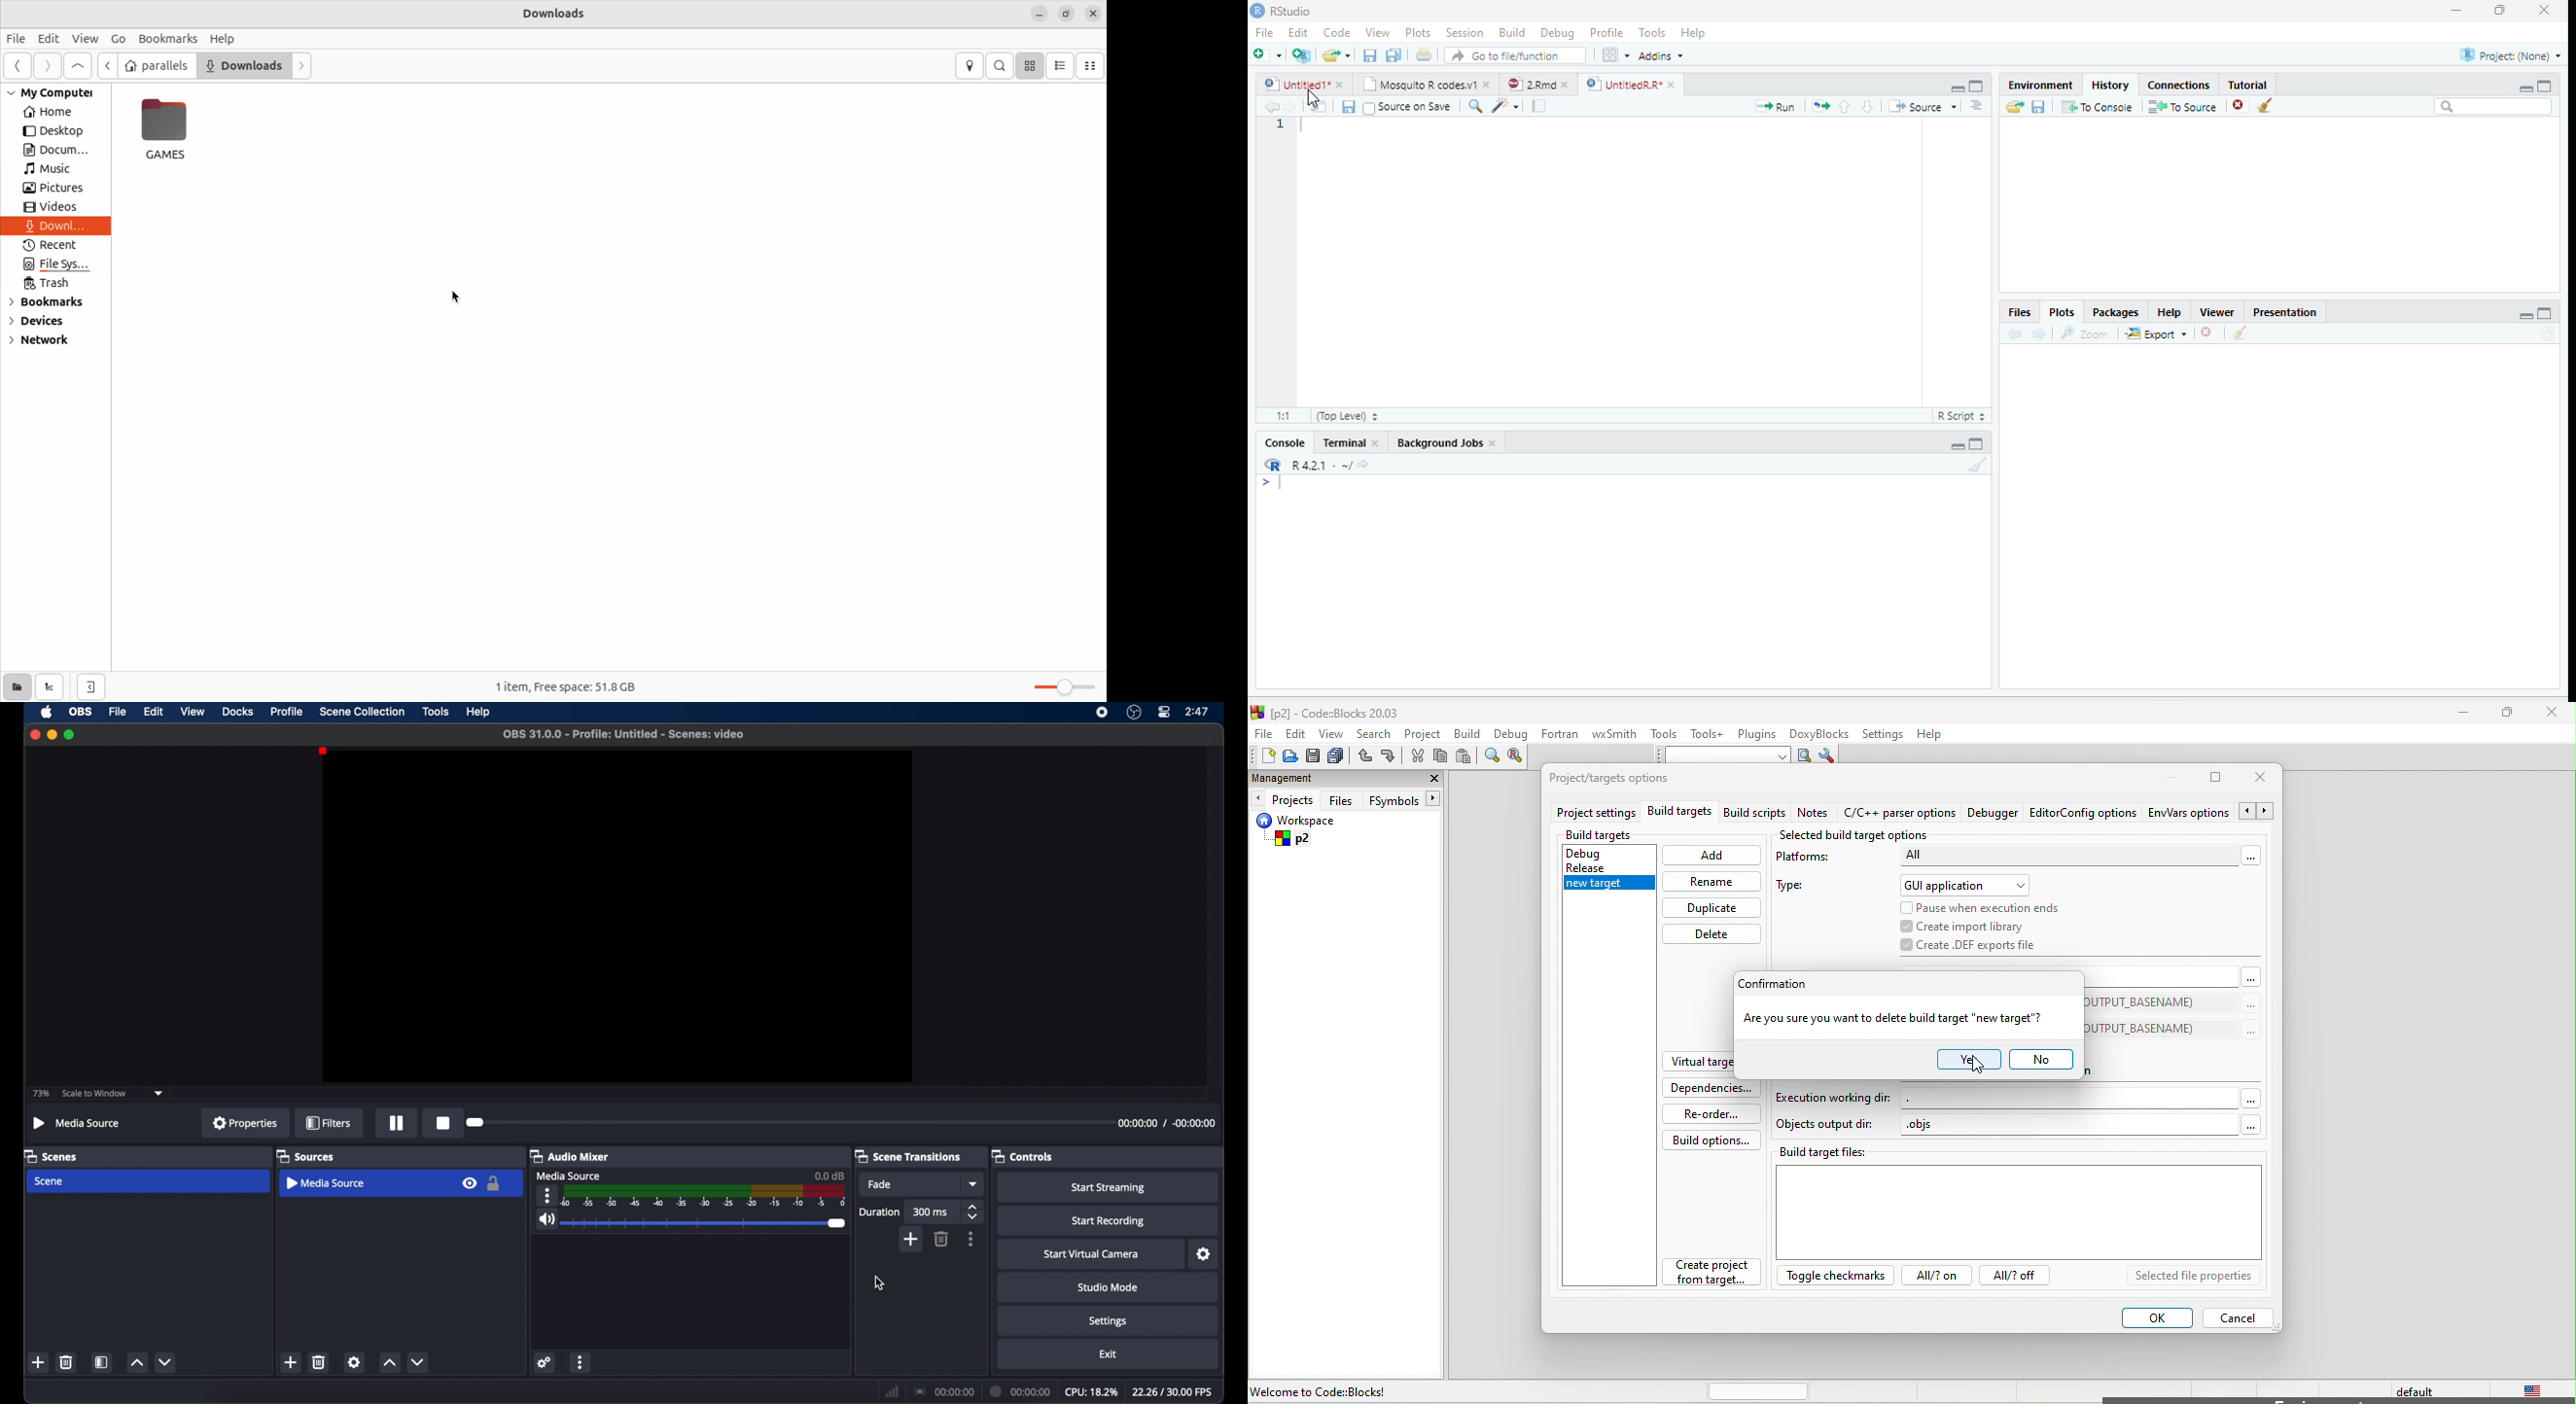 Image resolution: width=2576 pixels, height=1428 pixels. What do you see at coordinates (77, 1123) in the screenshot?
I see `no source selected` at bounding box center [77, 1123].